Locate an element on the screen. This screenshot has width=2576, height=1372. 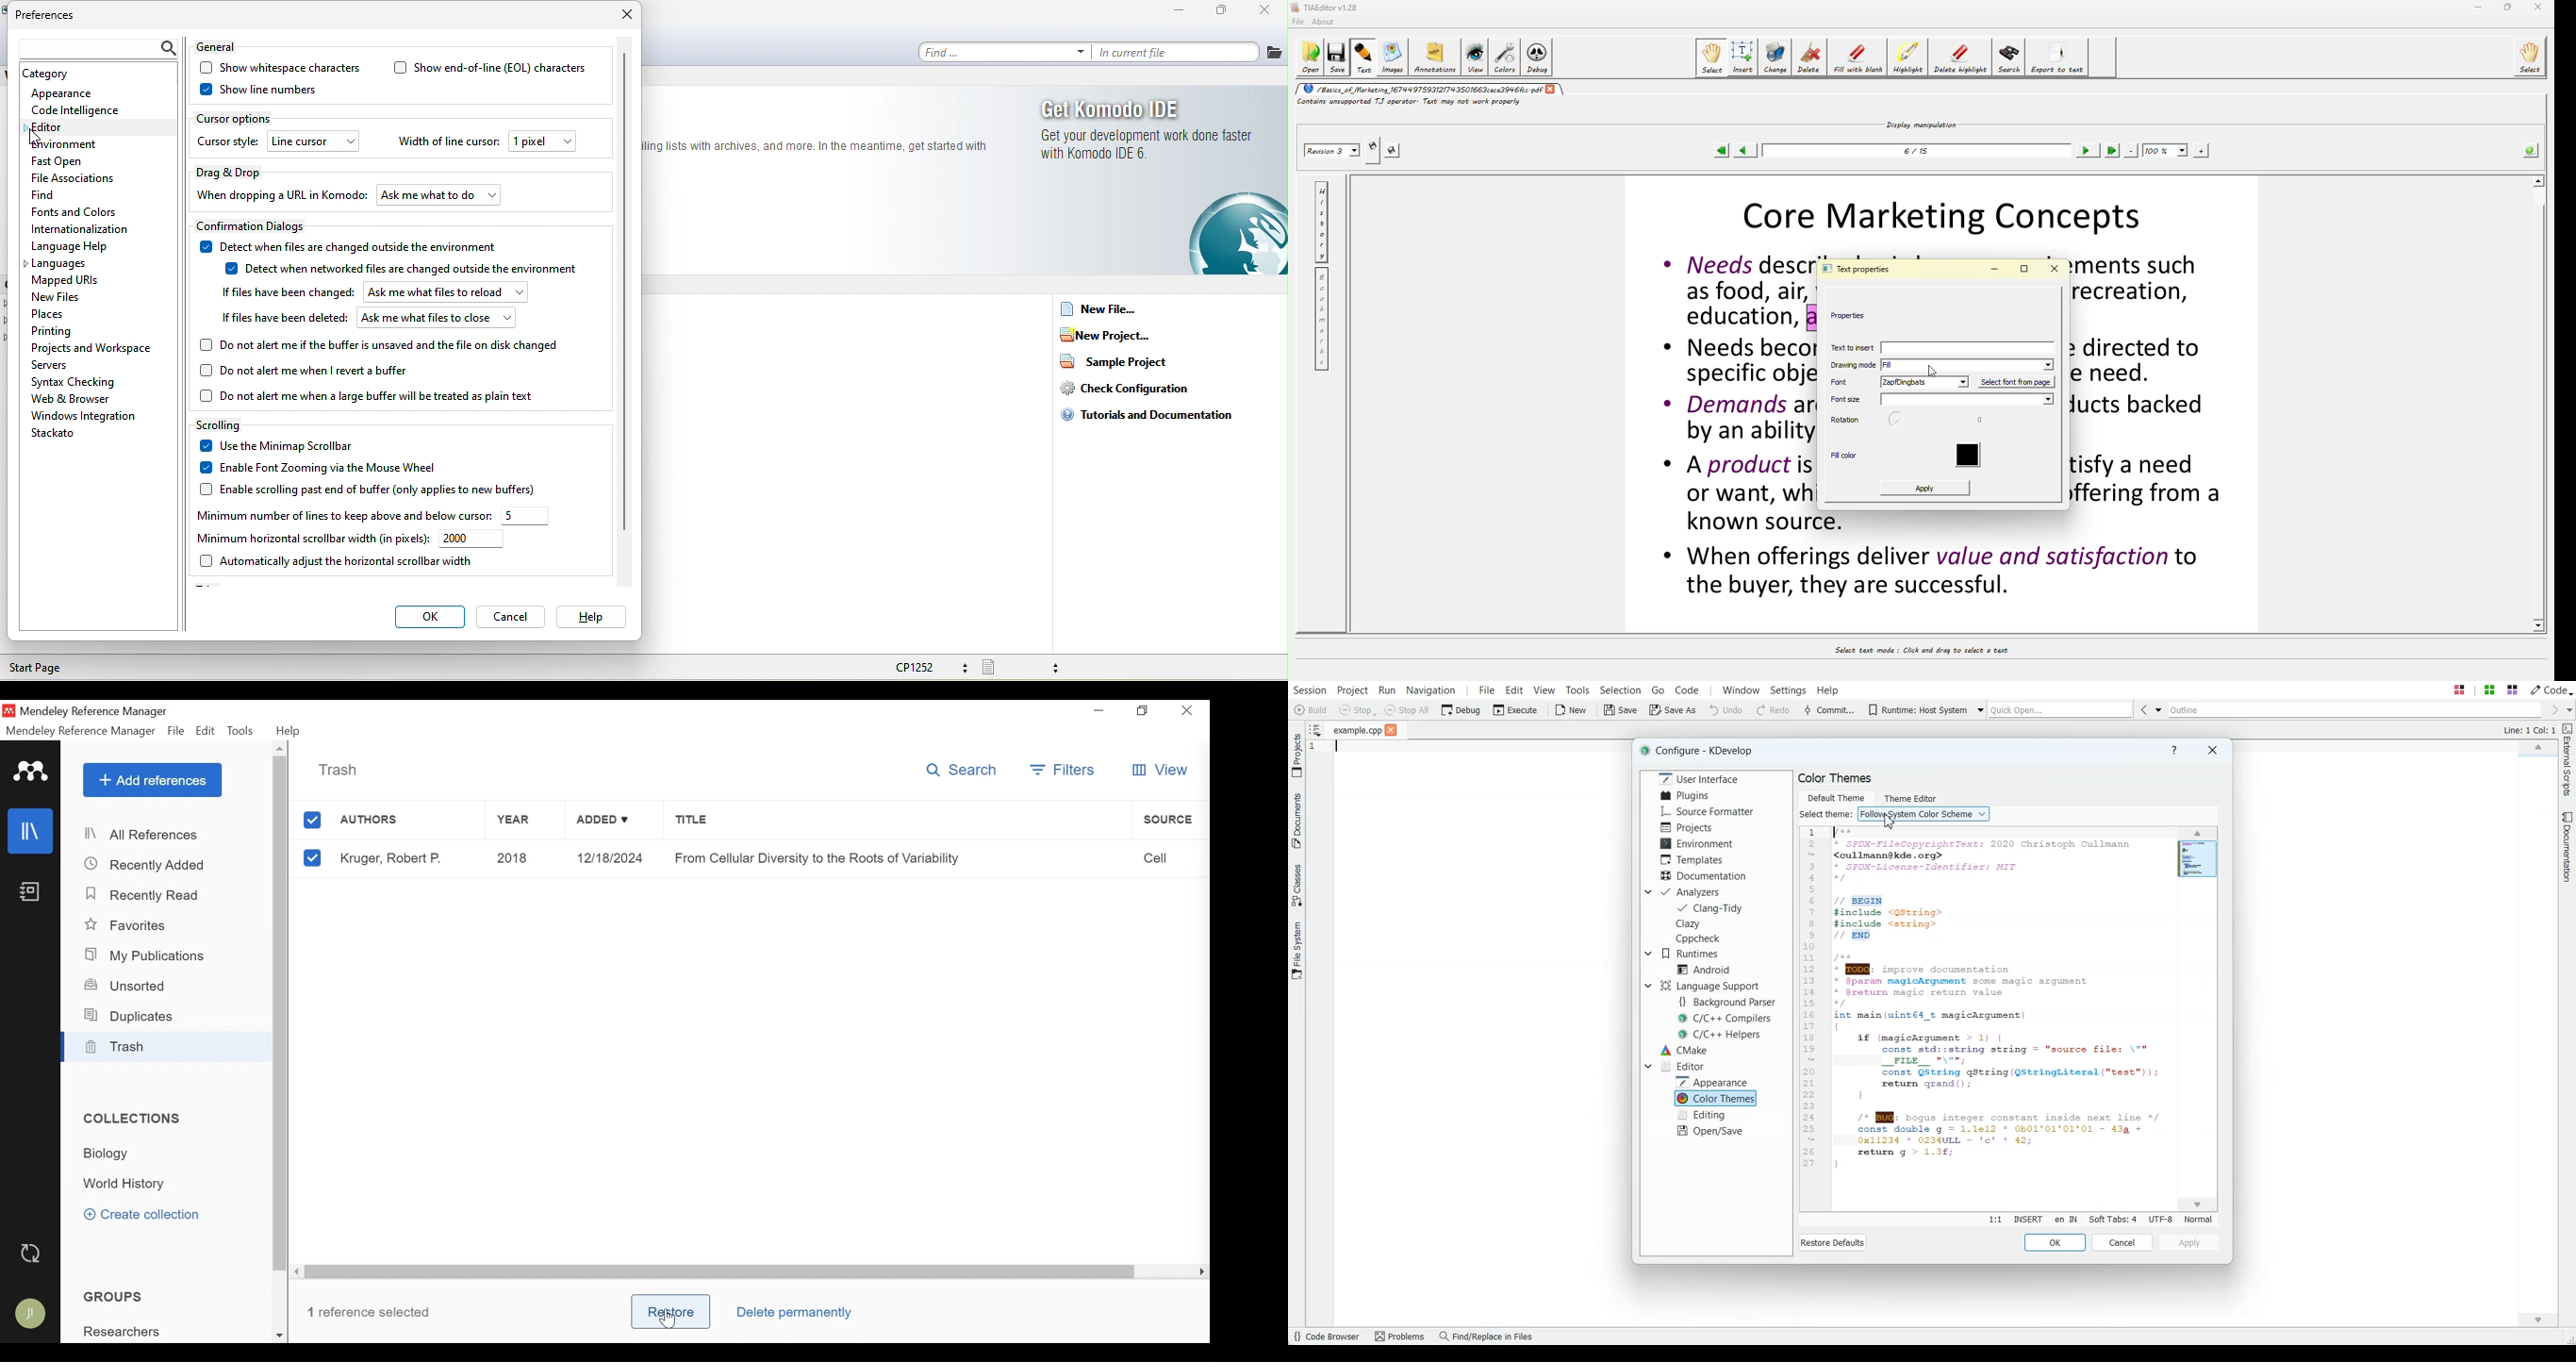
Quick Open is located at coordinates (2060, 710).